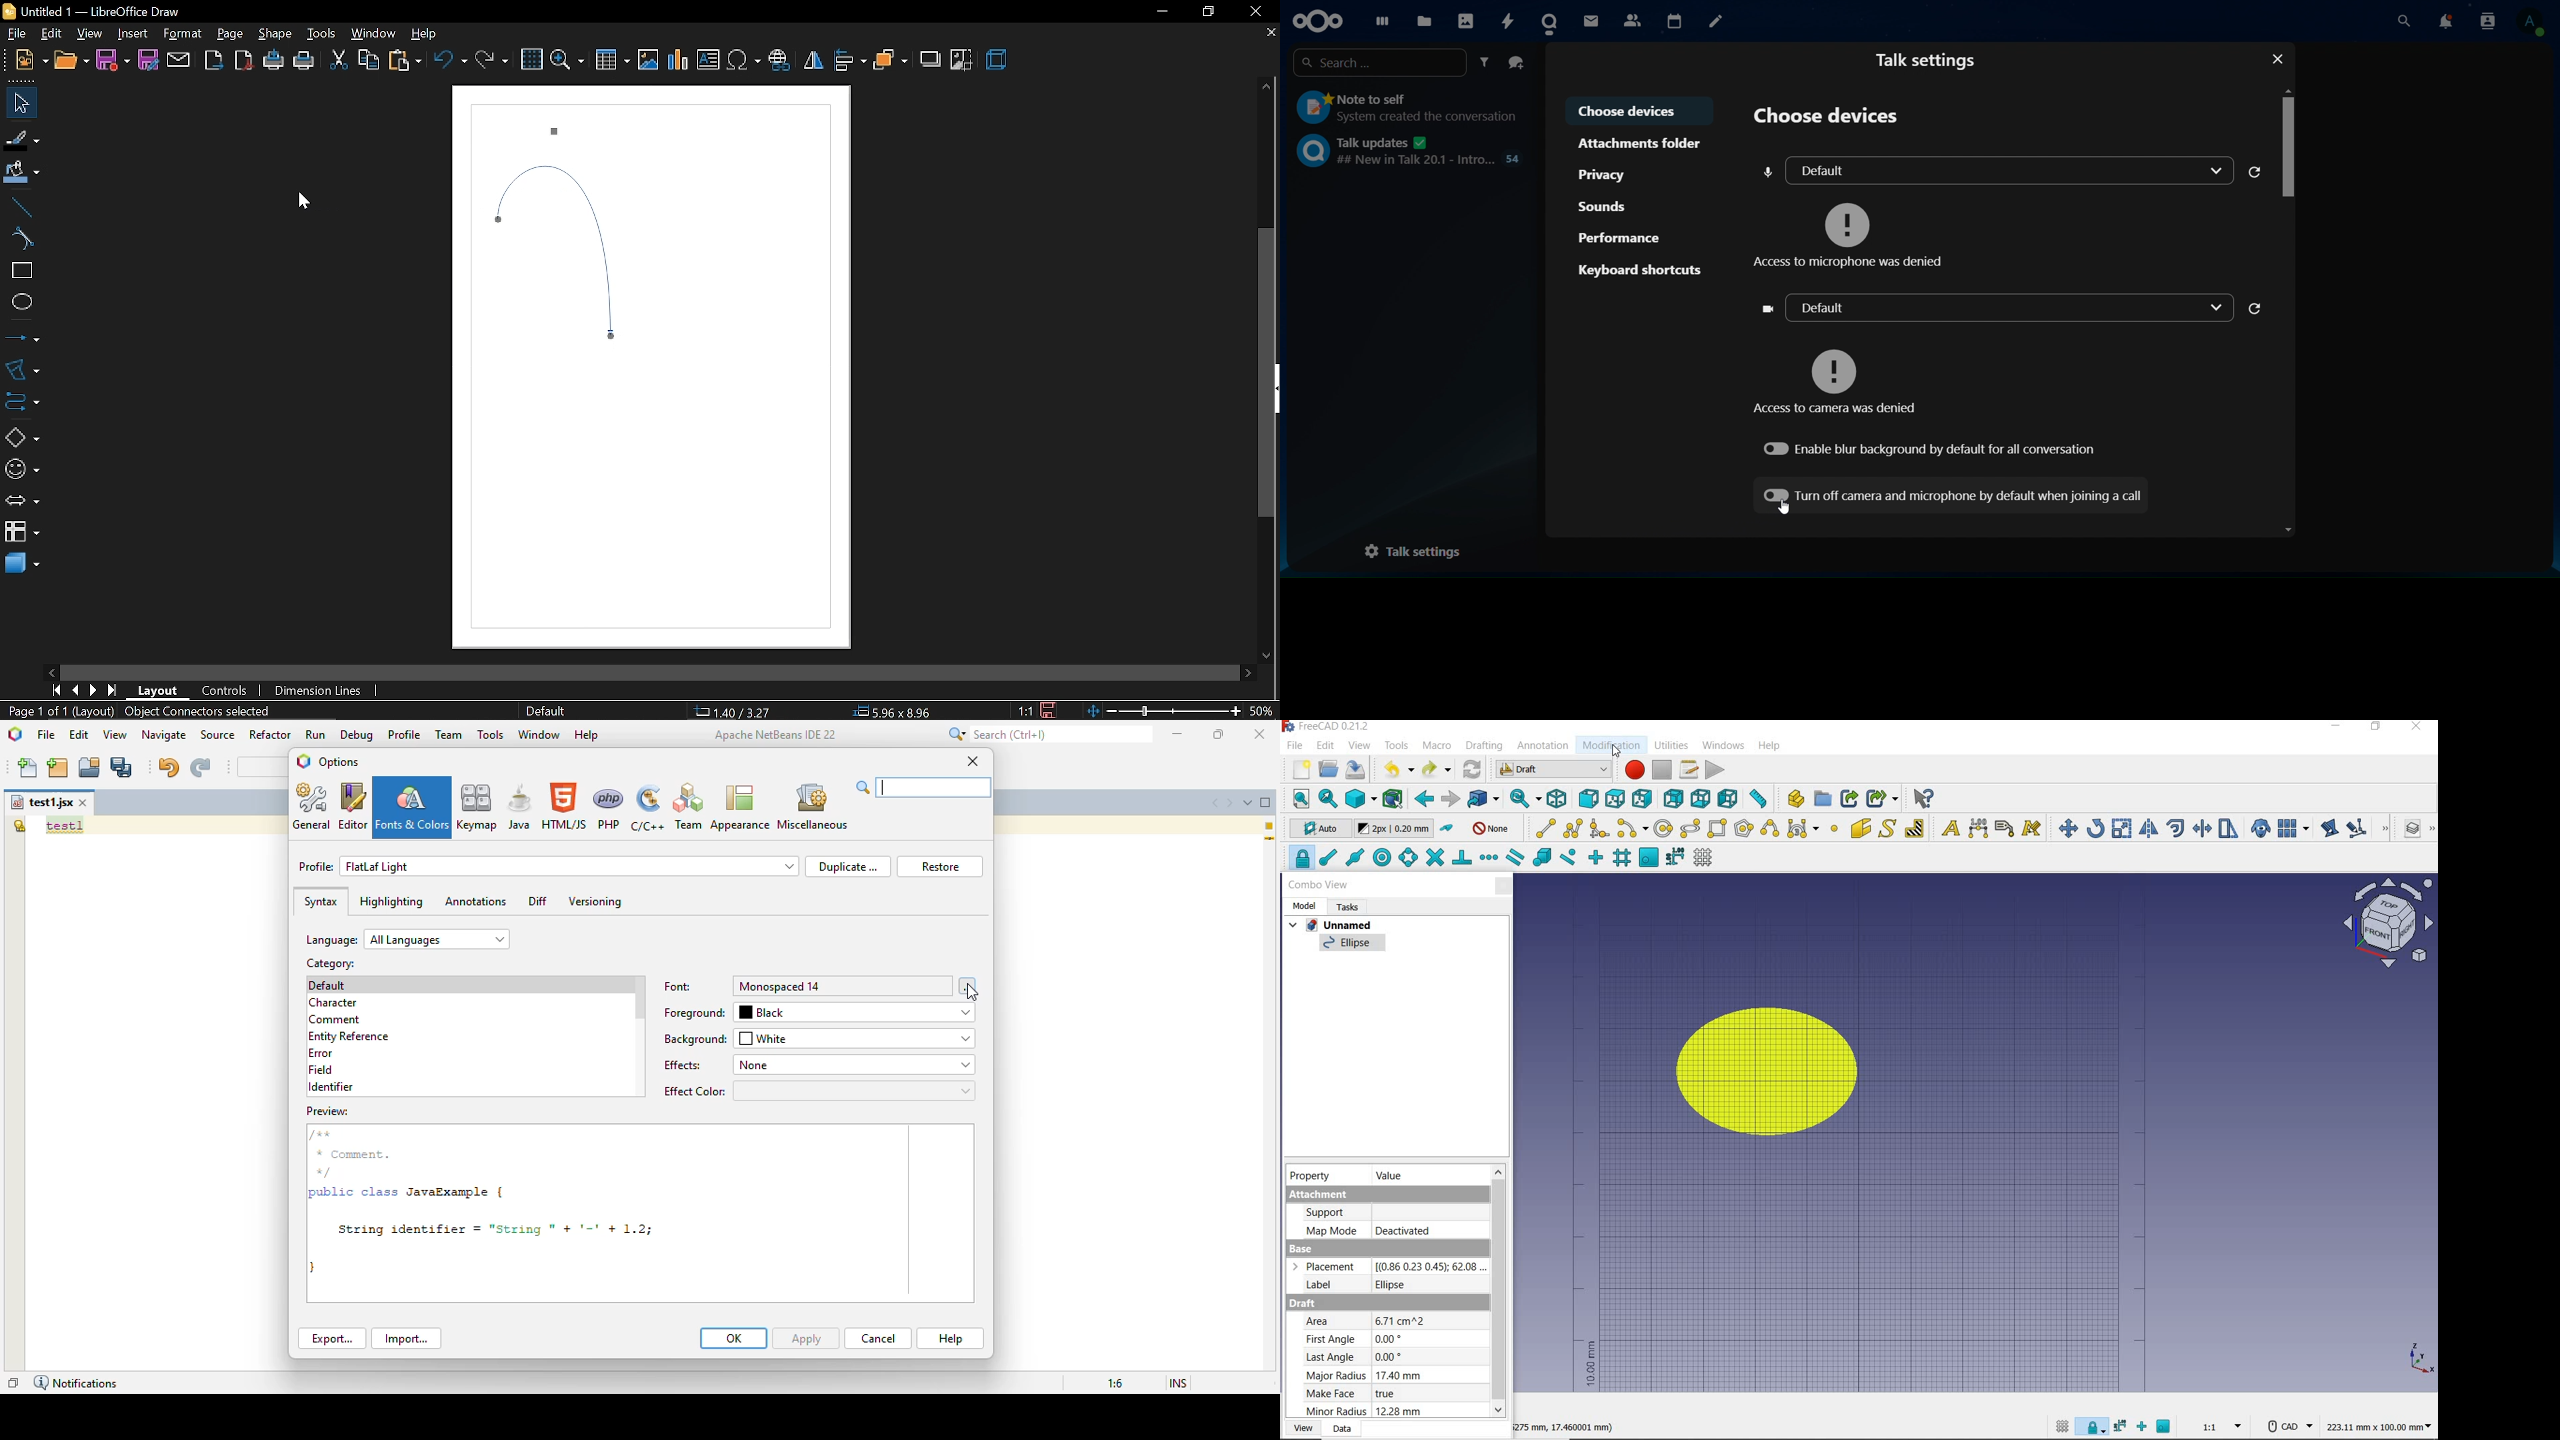  What do you see at coordinates (1862, 830) in the screenshot?
I see `face binder` at bounding box center [1862, 830].